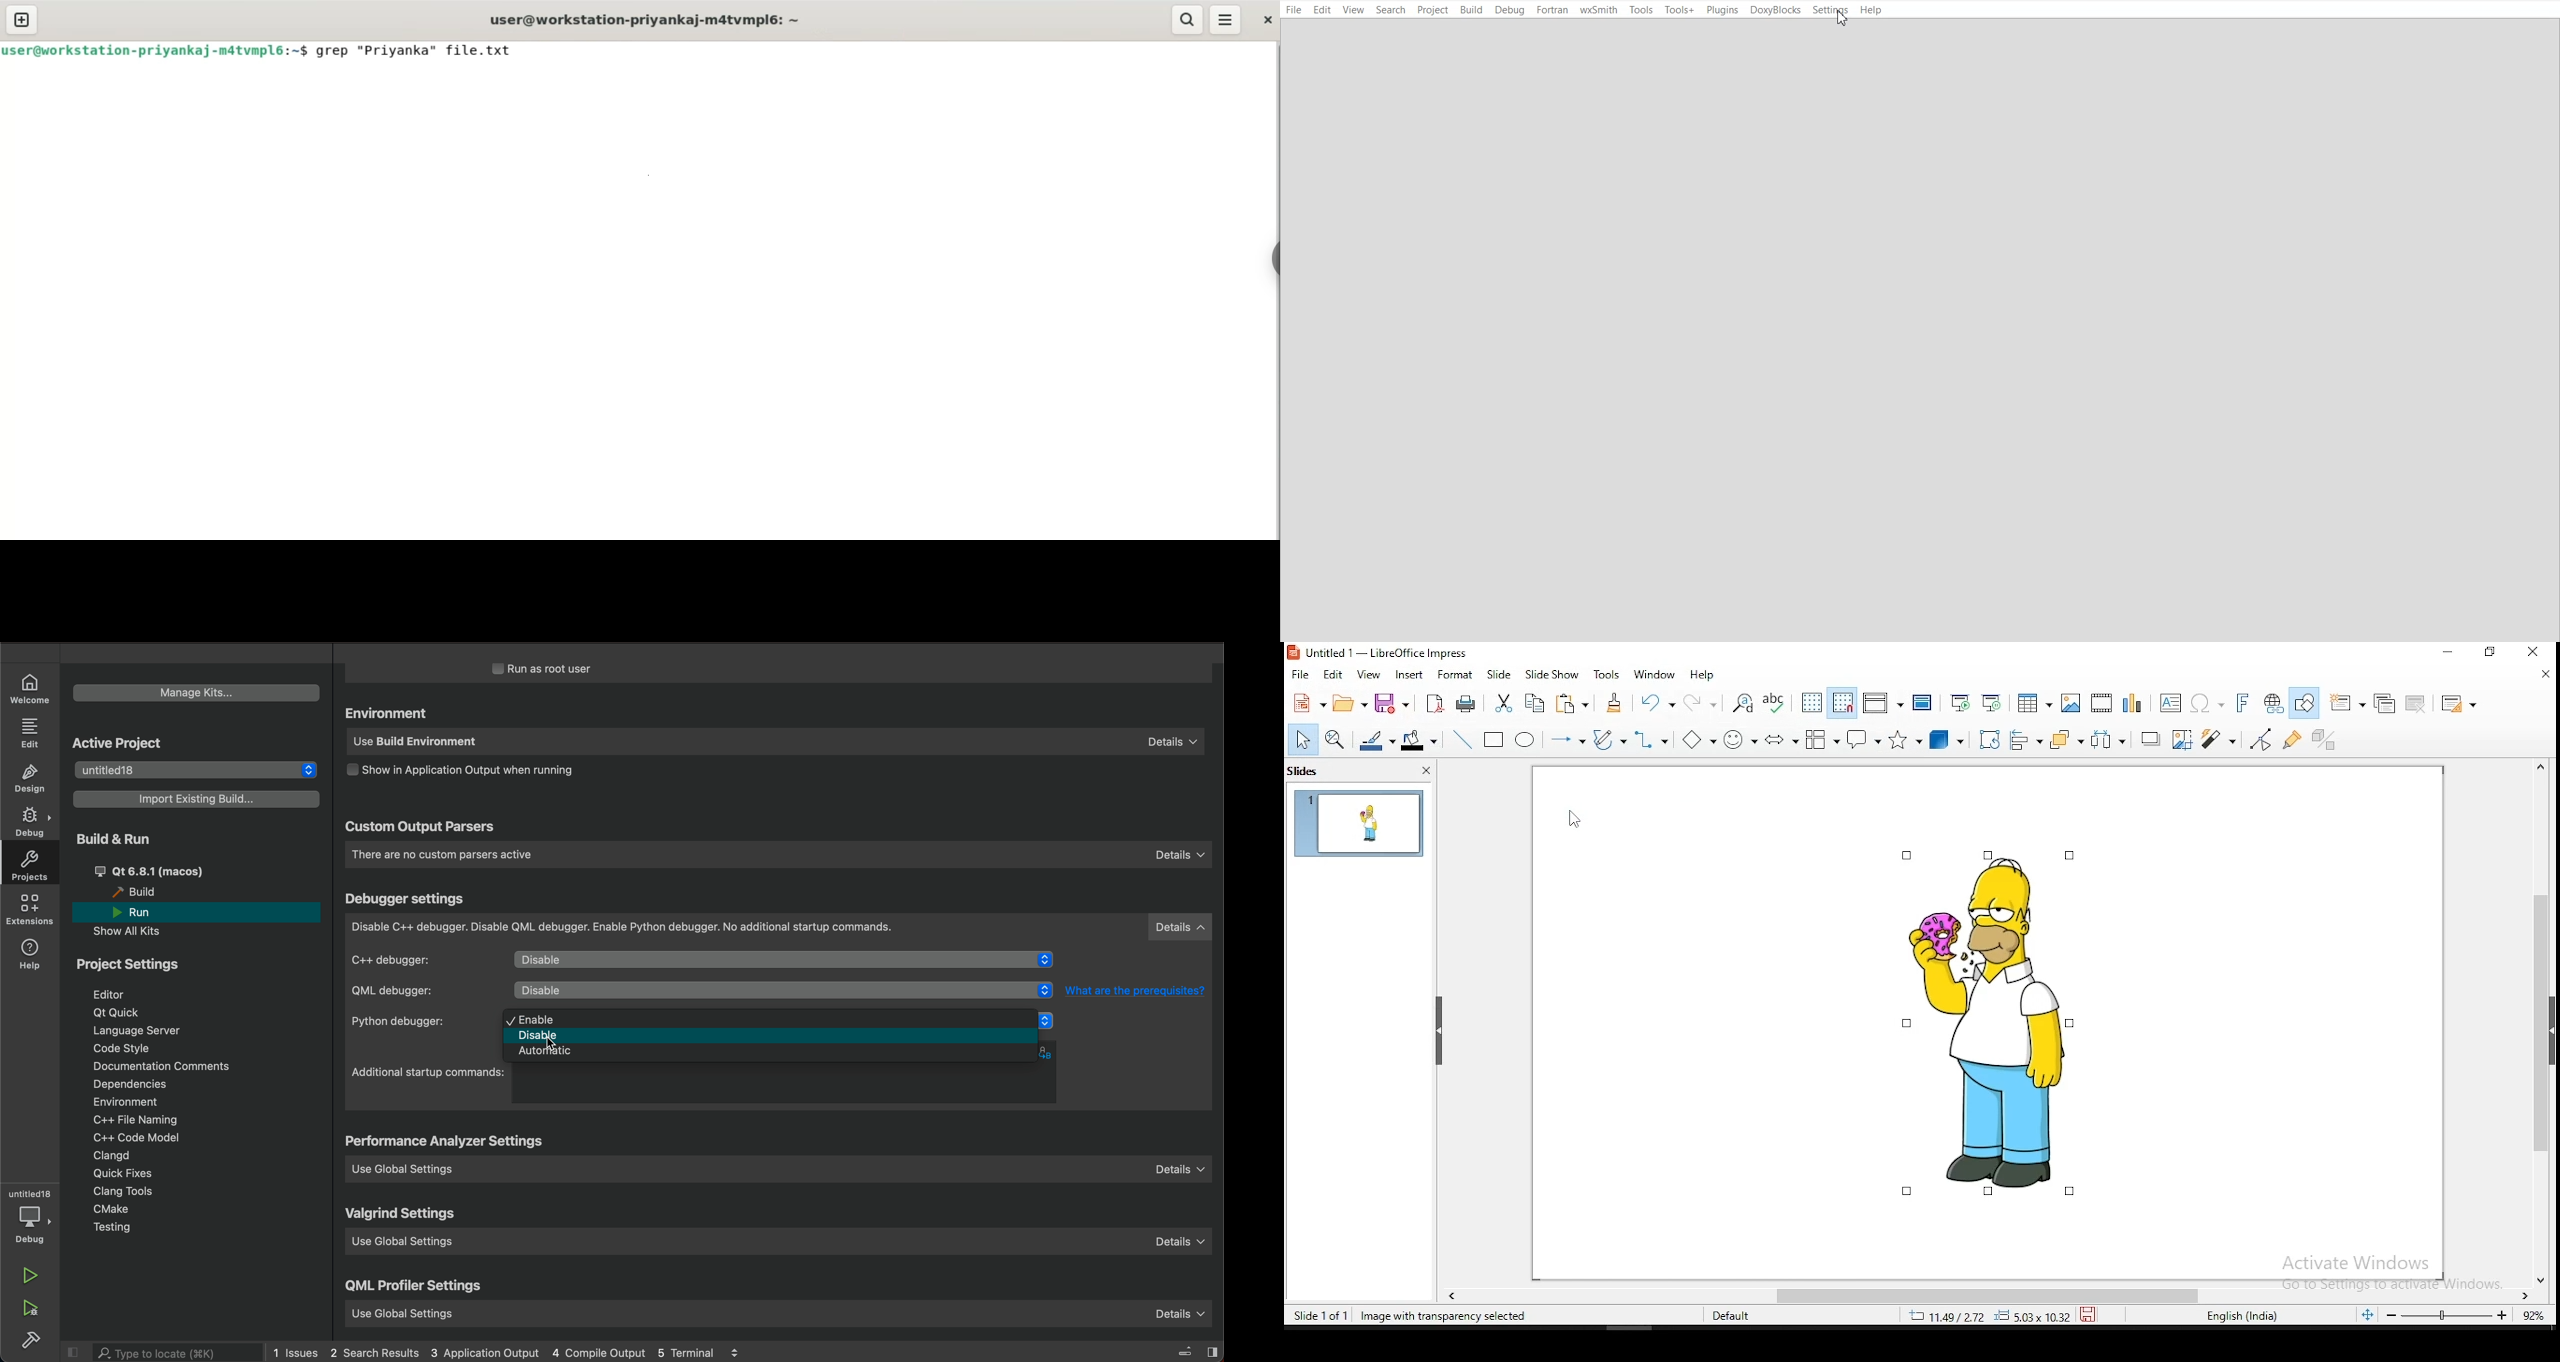 Image resolution: width=2576 pixels, height=1372 pixels. What do you see at coordinates (2492, 652) in the screenshot?
I see `restore` at bounding box center [2492, 652].